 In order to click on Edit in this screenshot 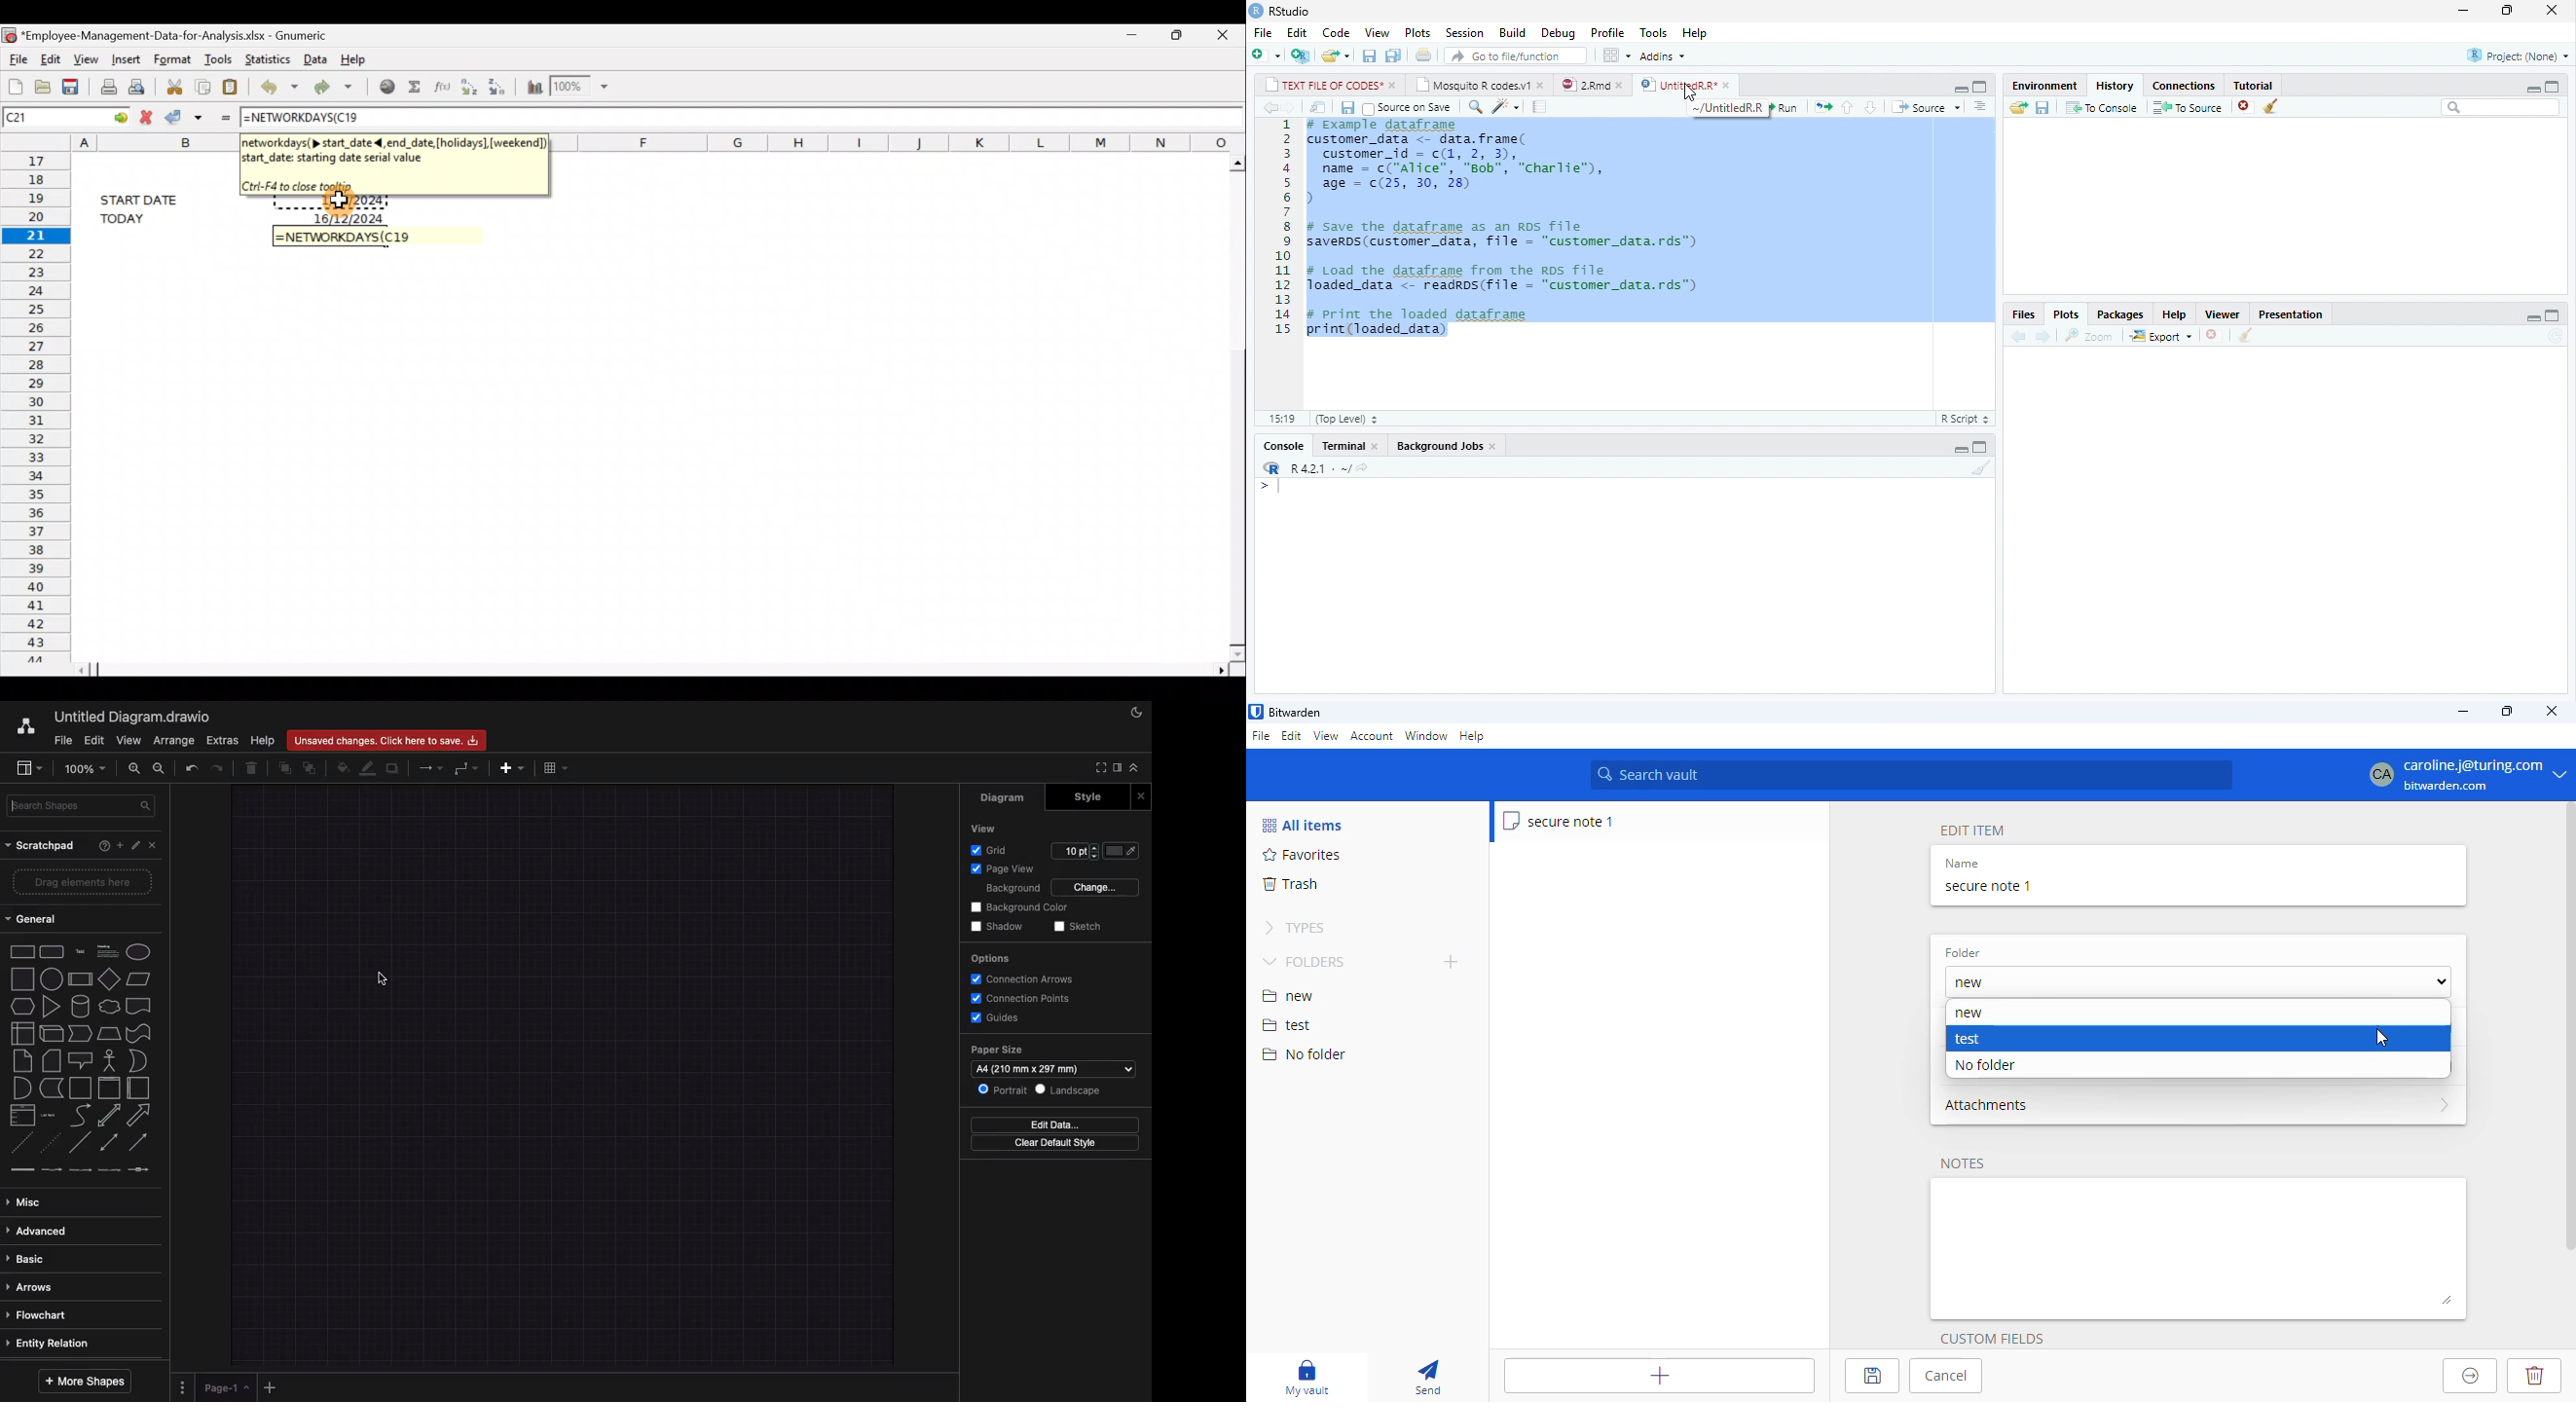, I will do `click(1297, 33)`.